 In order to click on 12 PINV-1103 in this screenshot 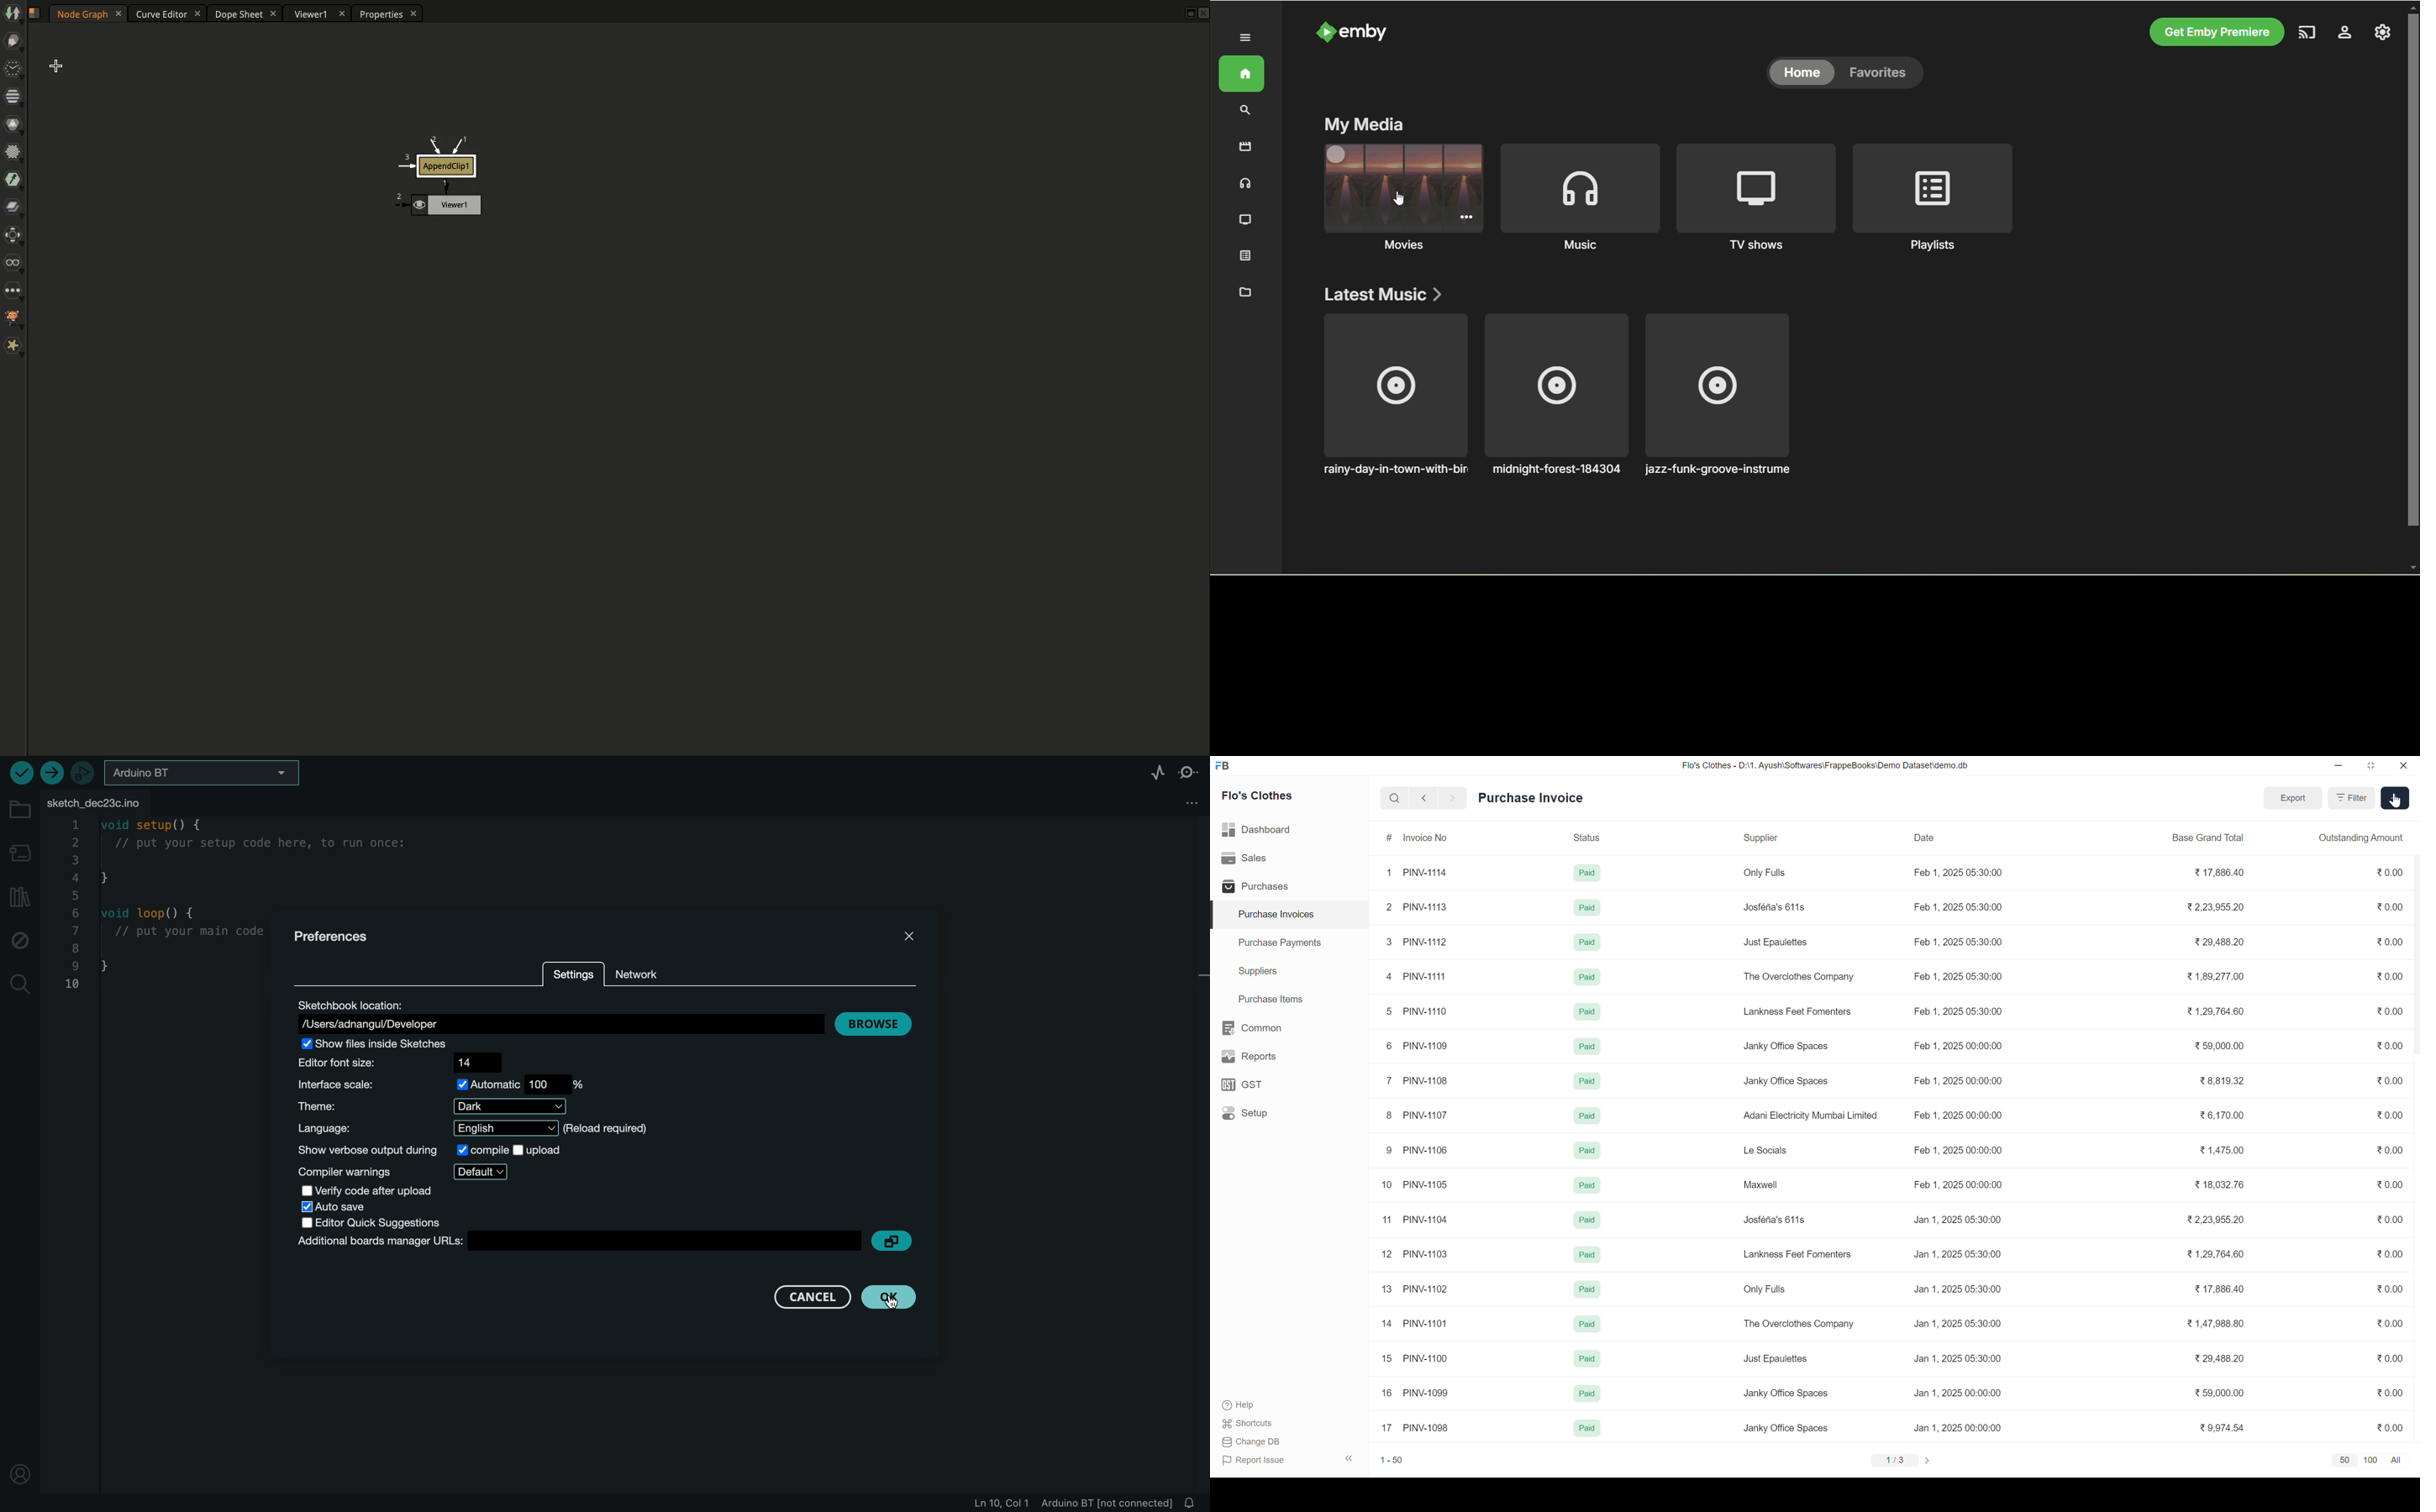, I will do `click(1415, 1254)`.